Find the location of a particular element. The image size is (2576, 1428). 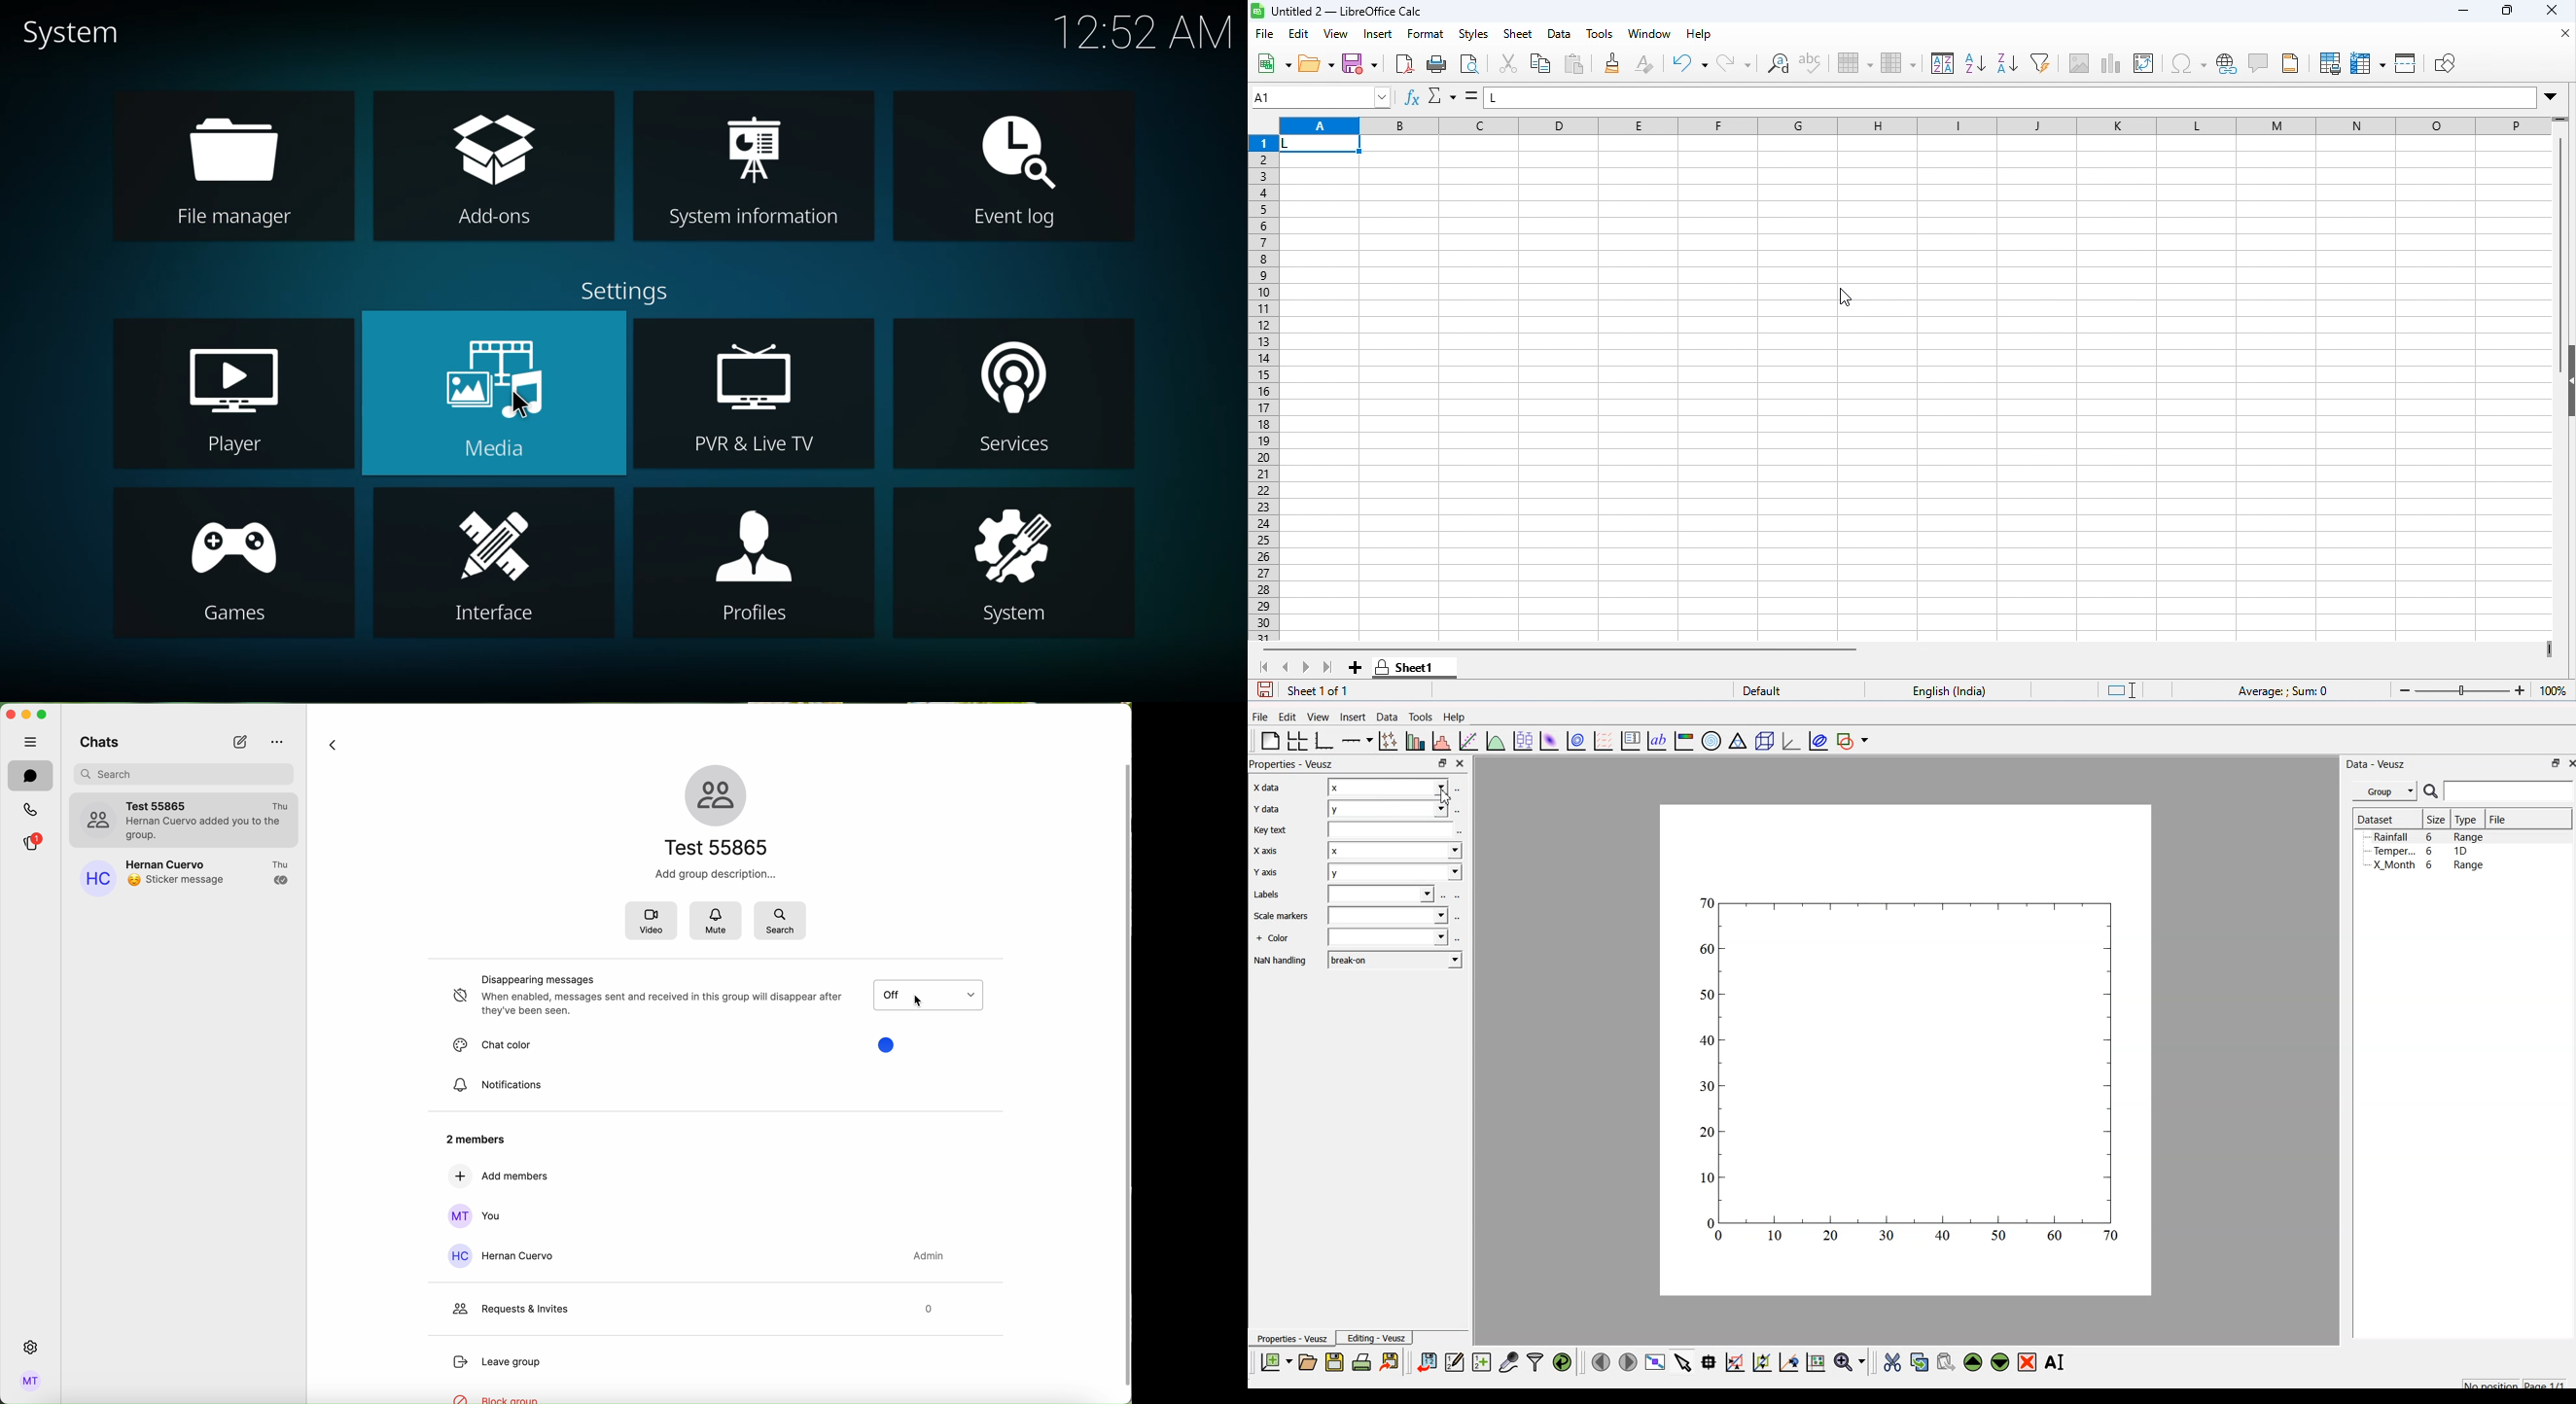

close is located at coordinates (2569, 764).